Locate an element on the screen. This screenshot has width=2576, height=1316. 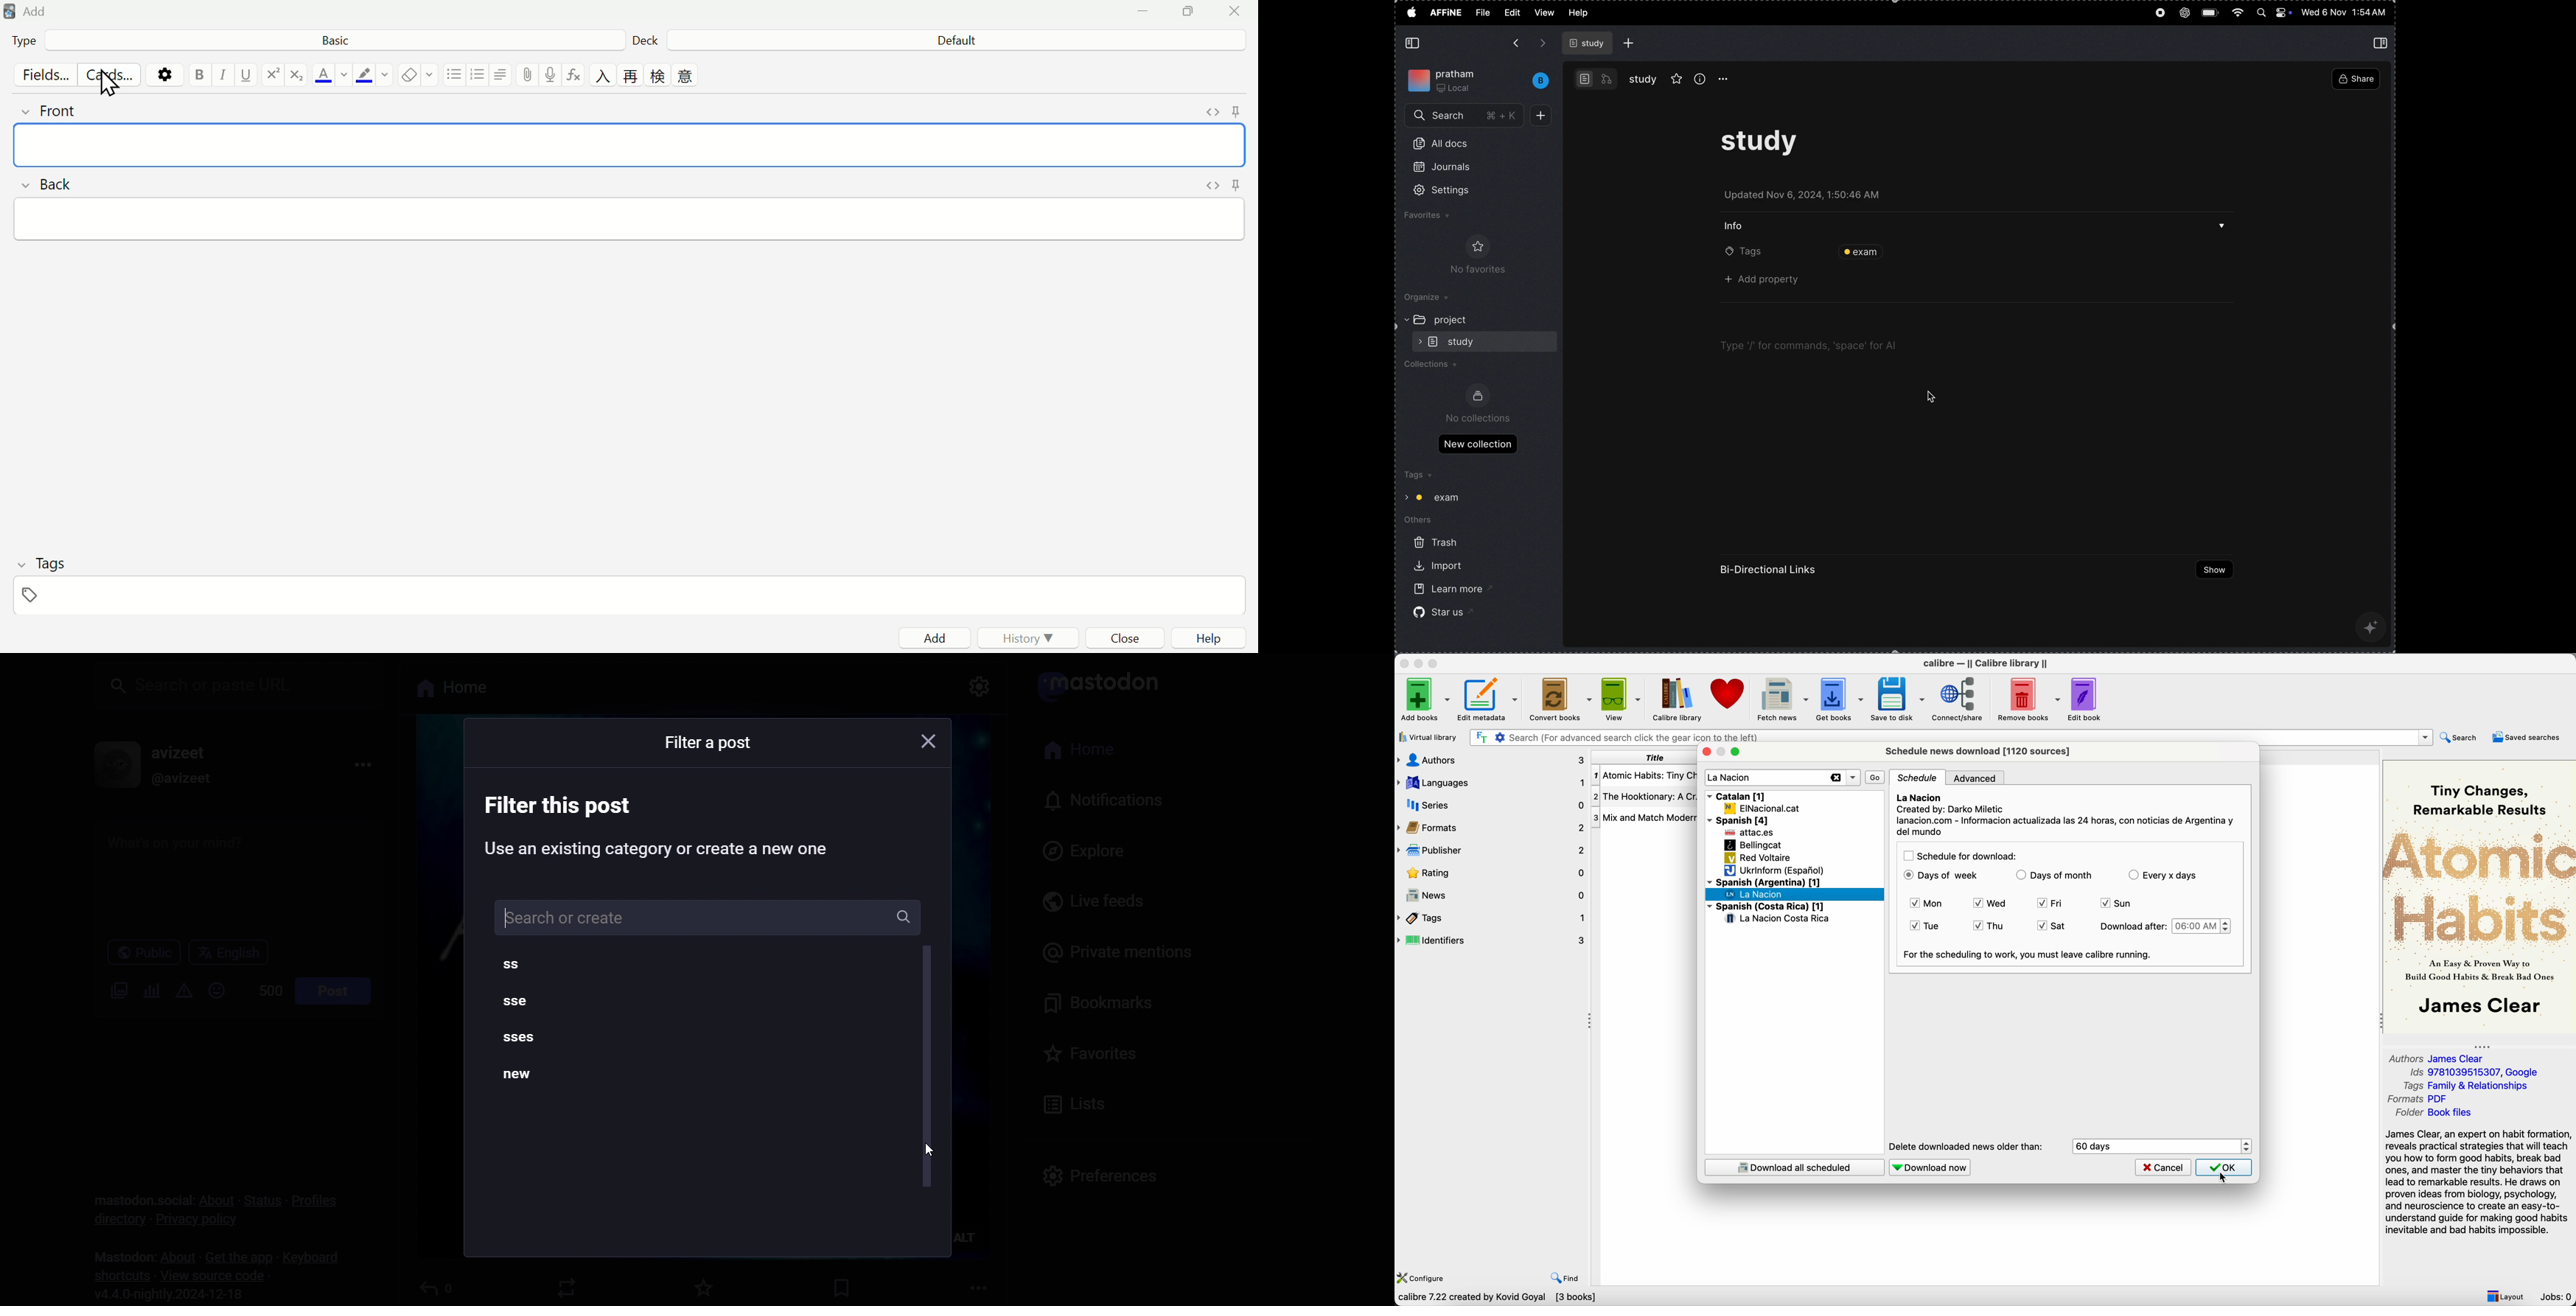
Japanese icon is located at coordinates (633, 76).